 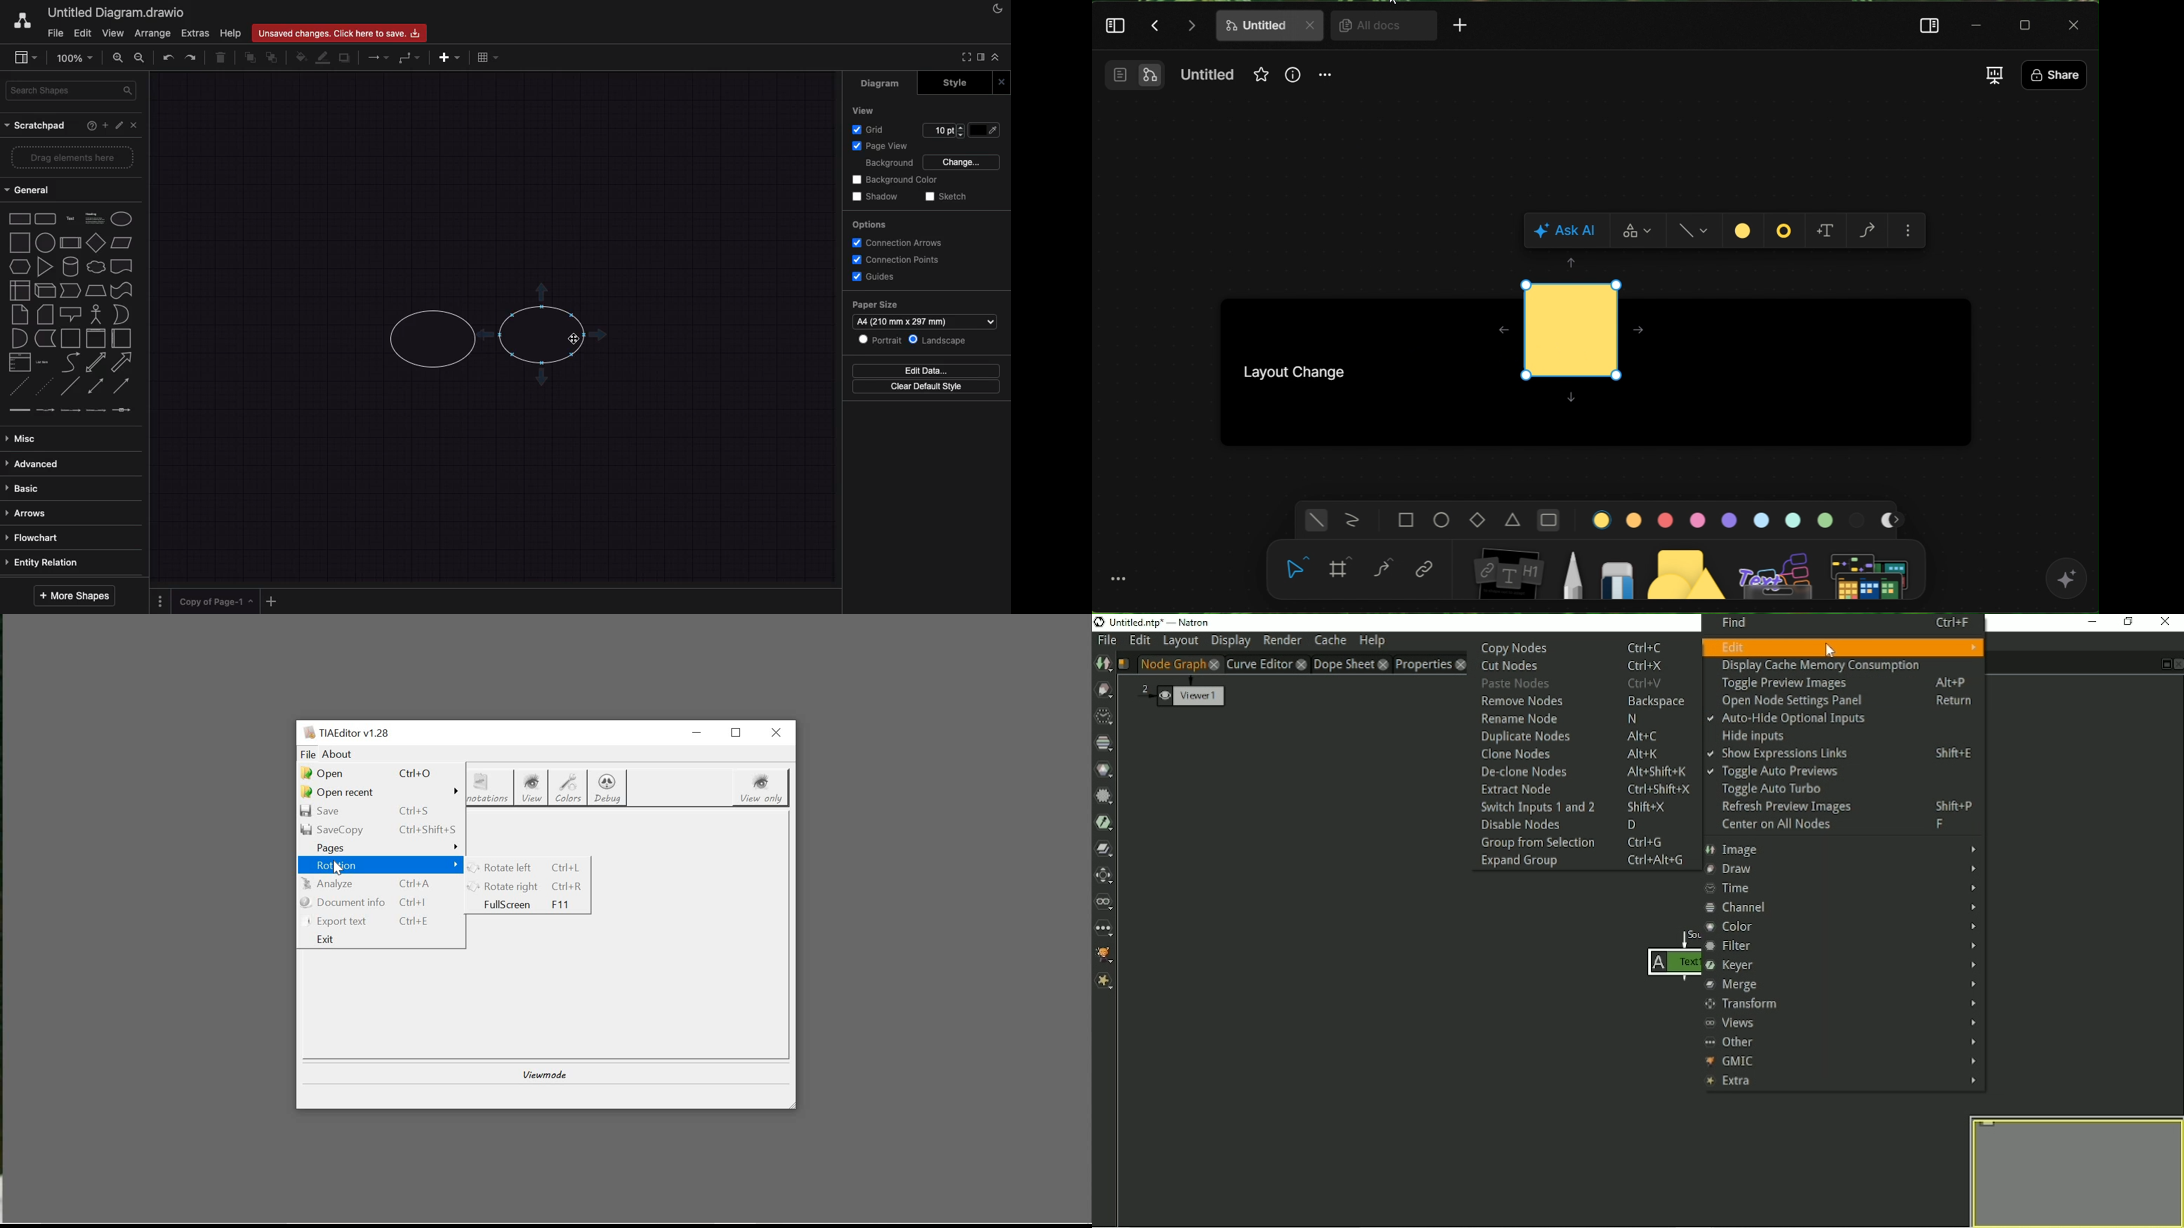 What do you see at coordinates (94, 218) in the screenshot?
I see `heading` at bounding box center [94, 218].